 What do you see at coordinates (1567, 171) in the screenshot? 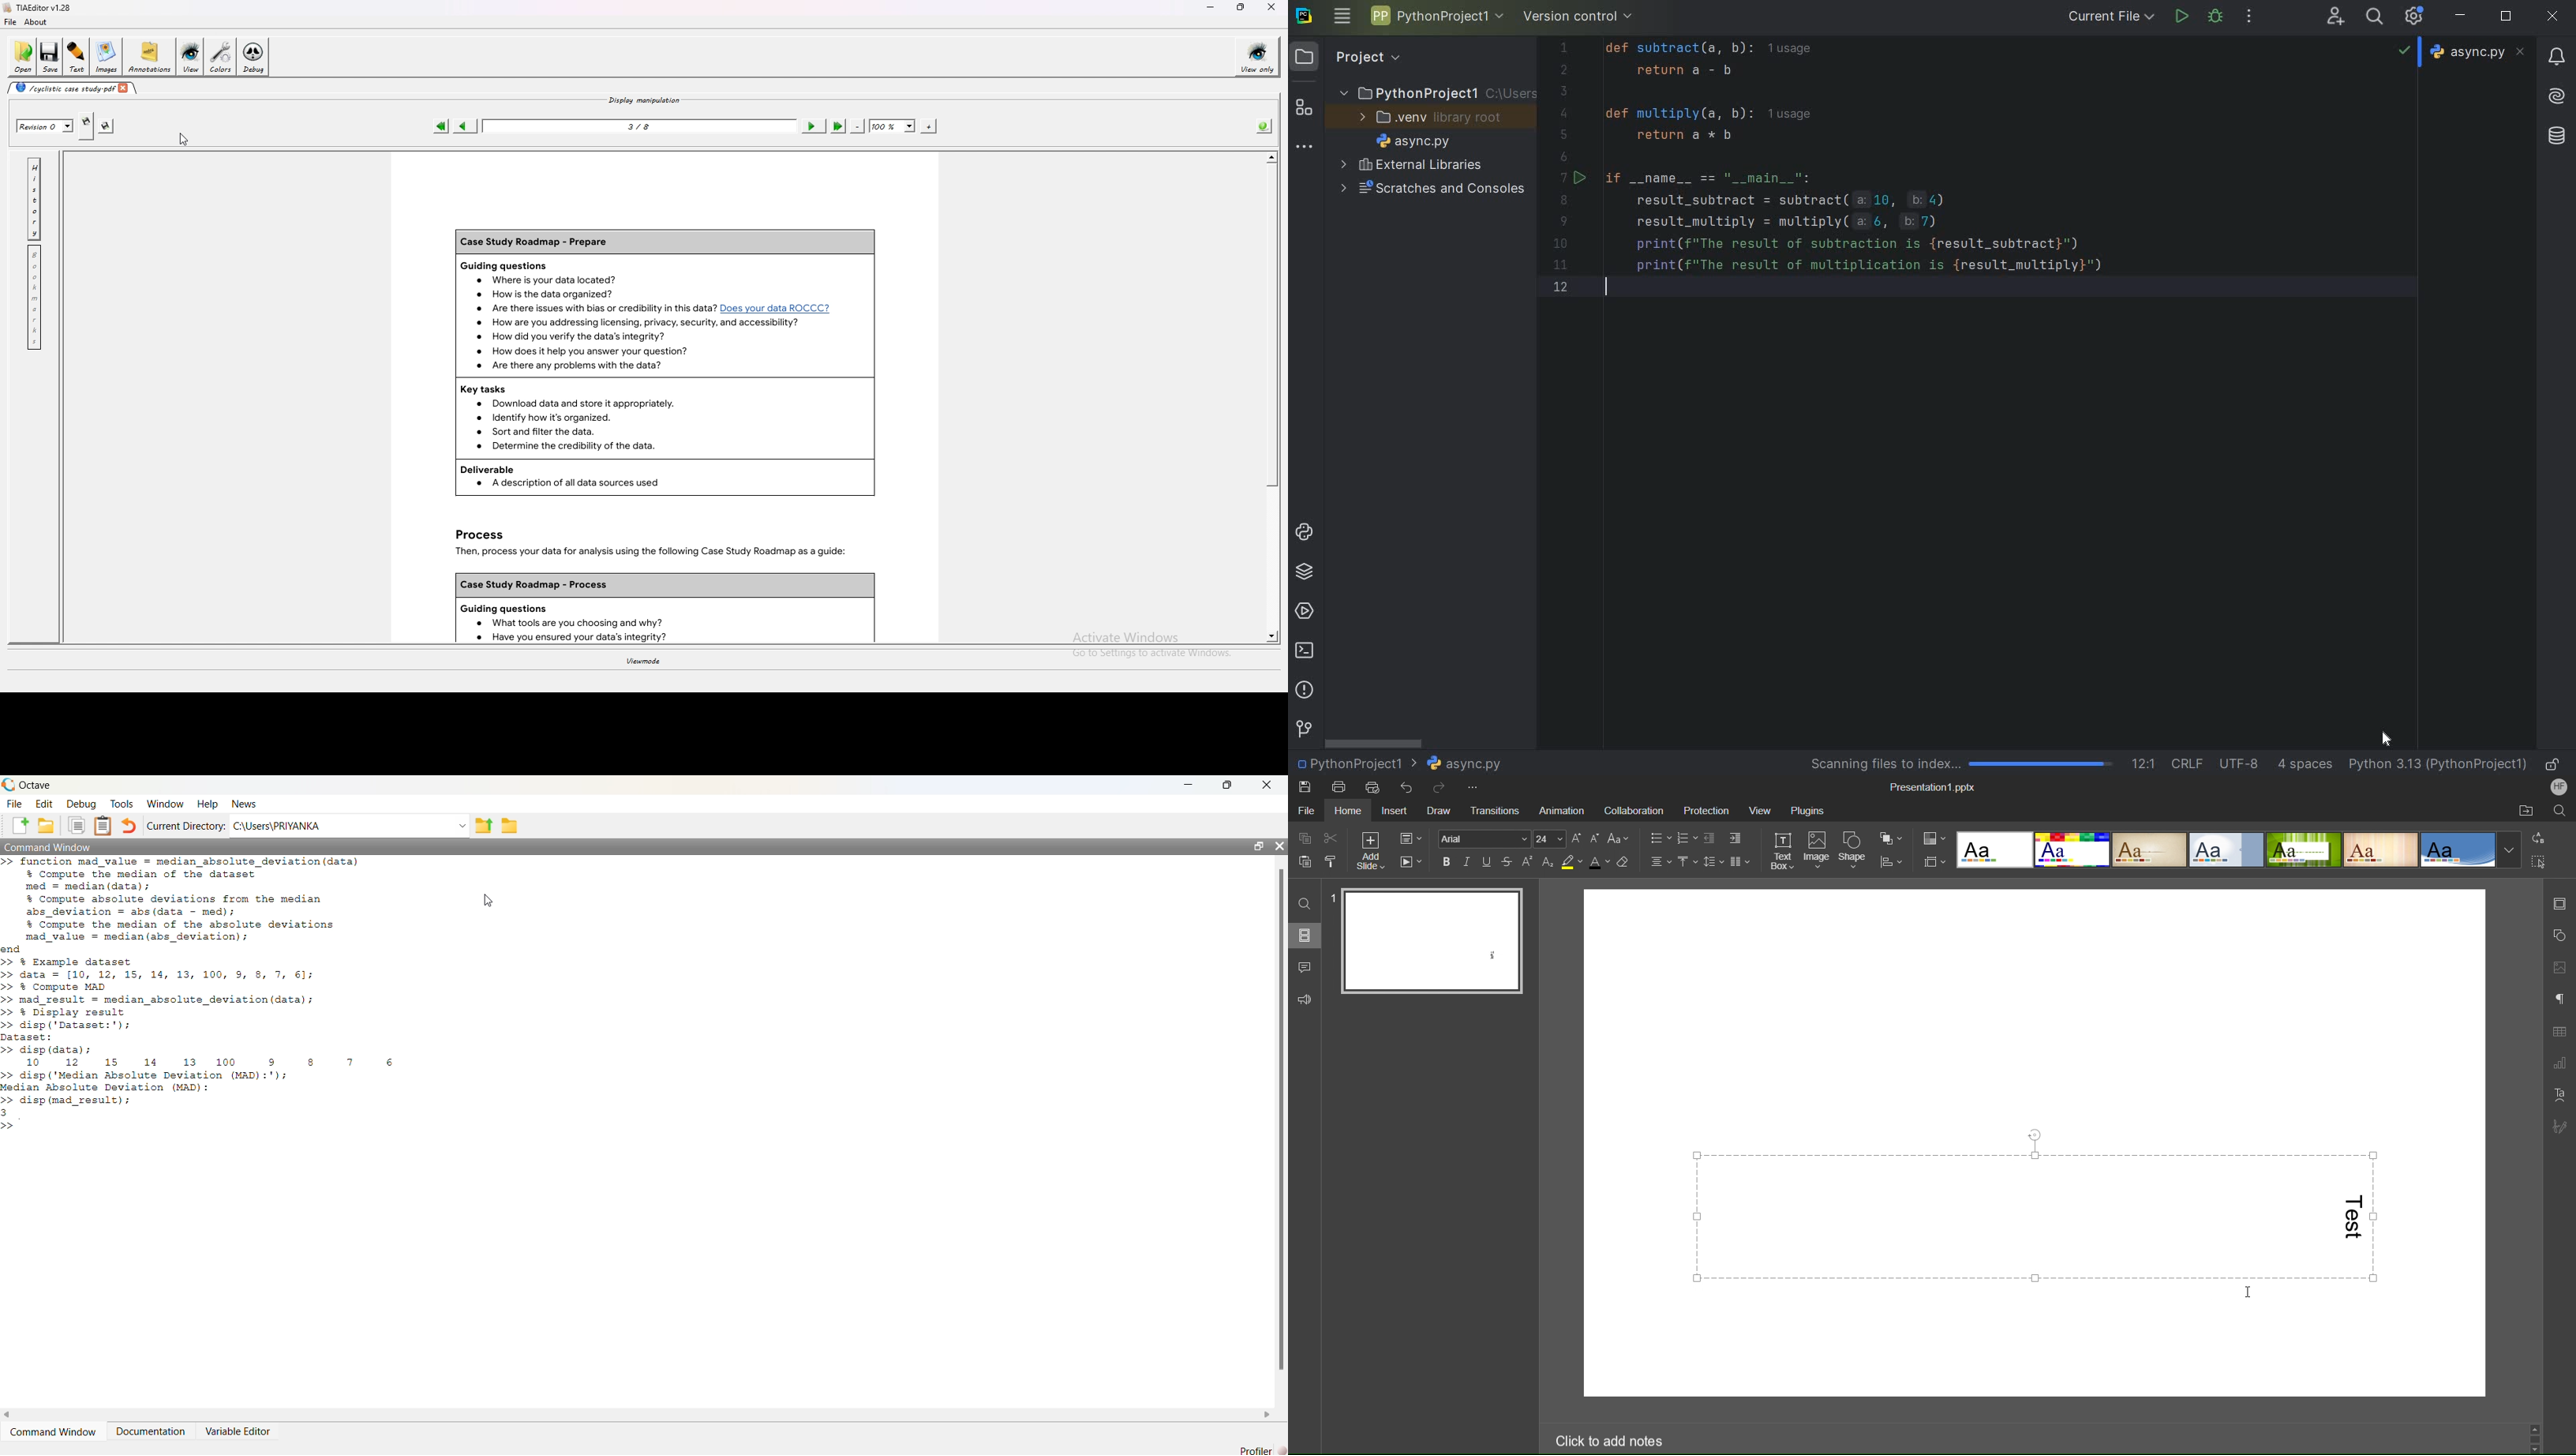
I see `line number` at bounding box center [1567, 171].